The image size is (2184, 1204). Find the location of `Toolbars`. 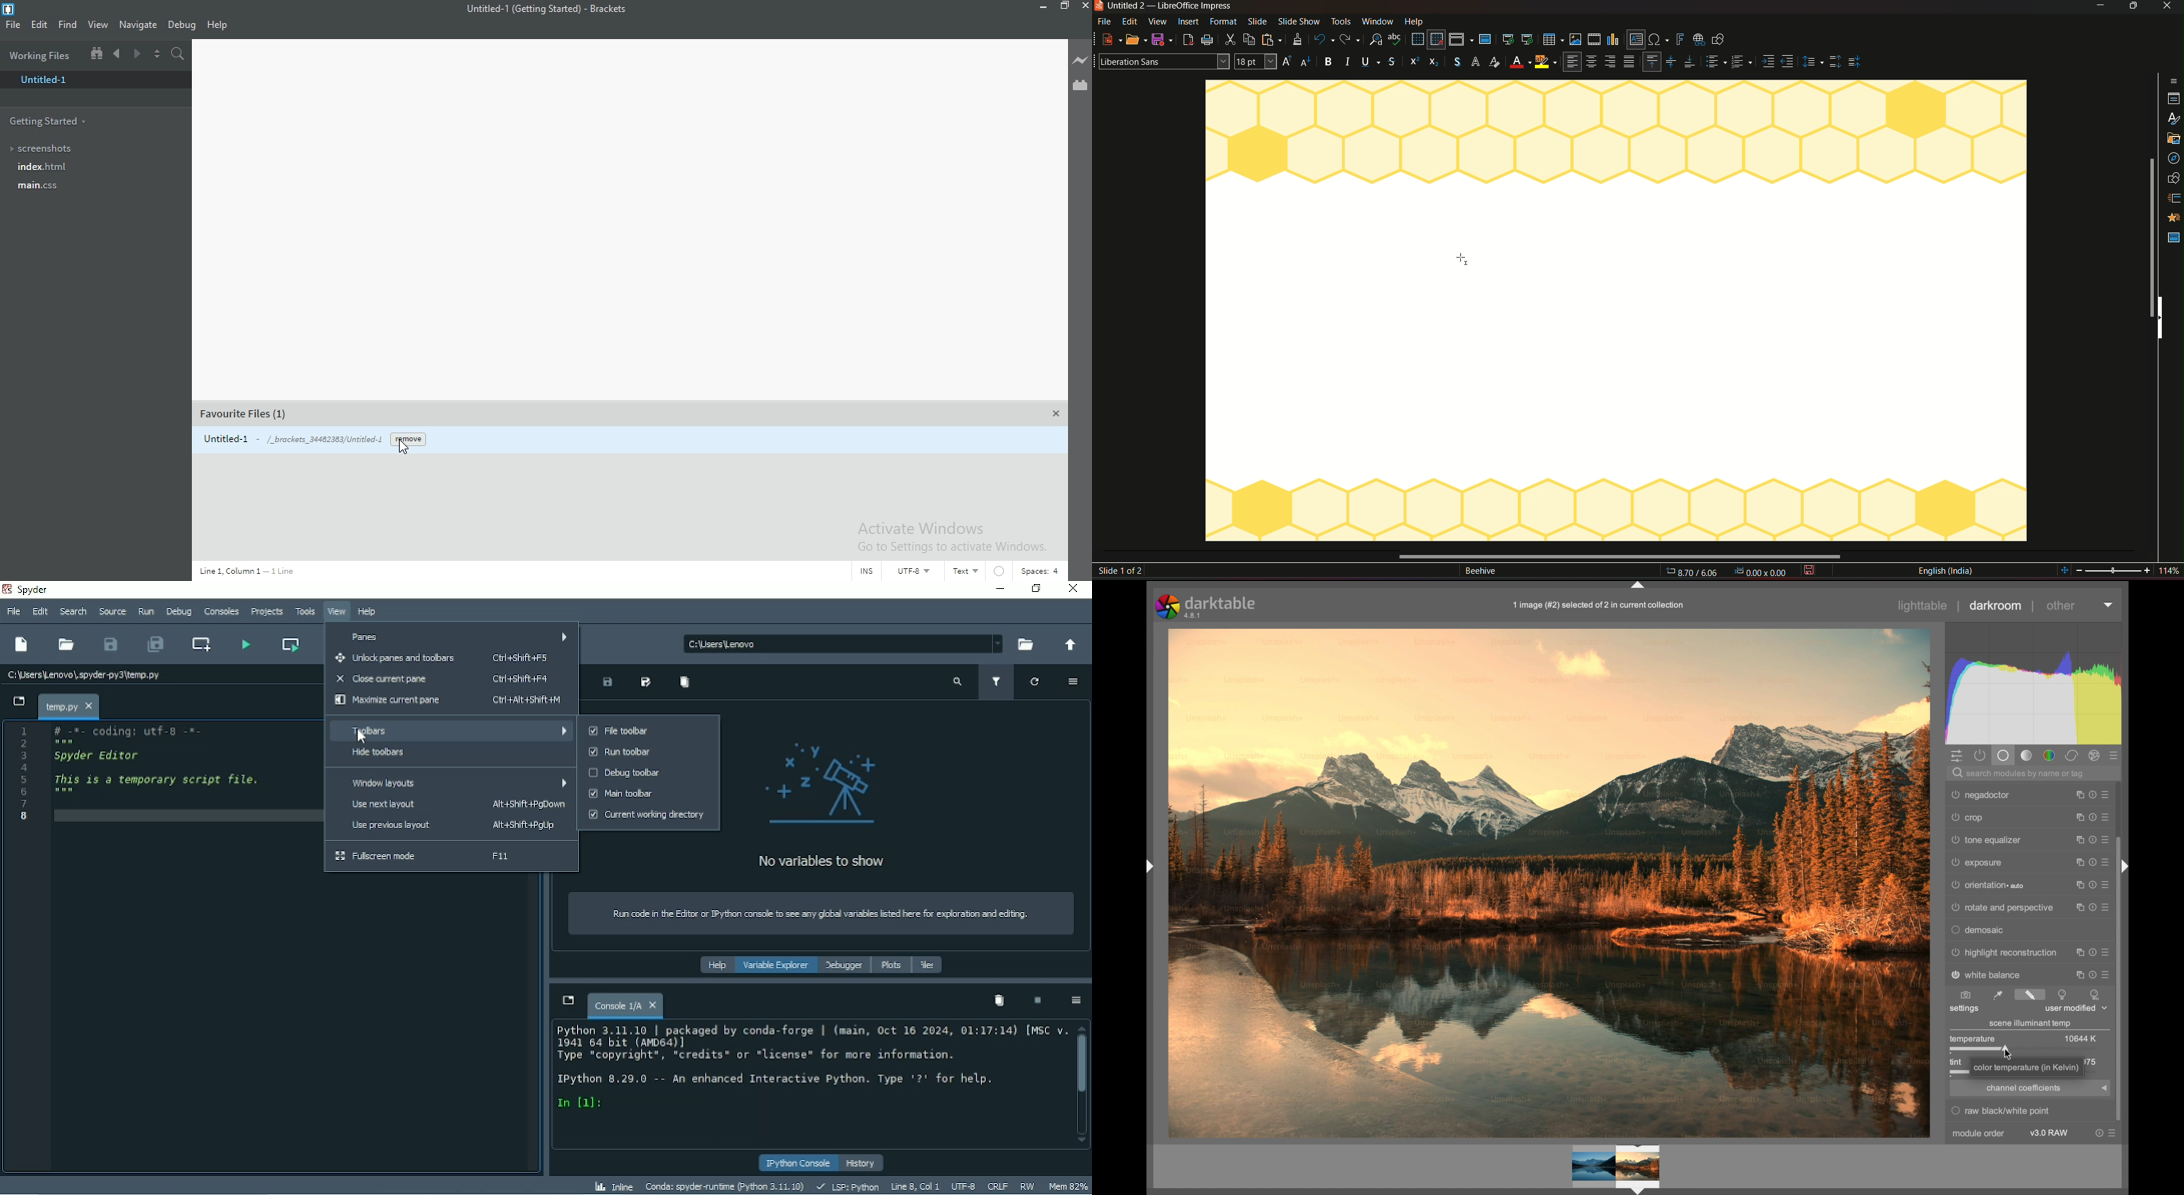

Toolbars is located at coordinates (449, 731).